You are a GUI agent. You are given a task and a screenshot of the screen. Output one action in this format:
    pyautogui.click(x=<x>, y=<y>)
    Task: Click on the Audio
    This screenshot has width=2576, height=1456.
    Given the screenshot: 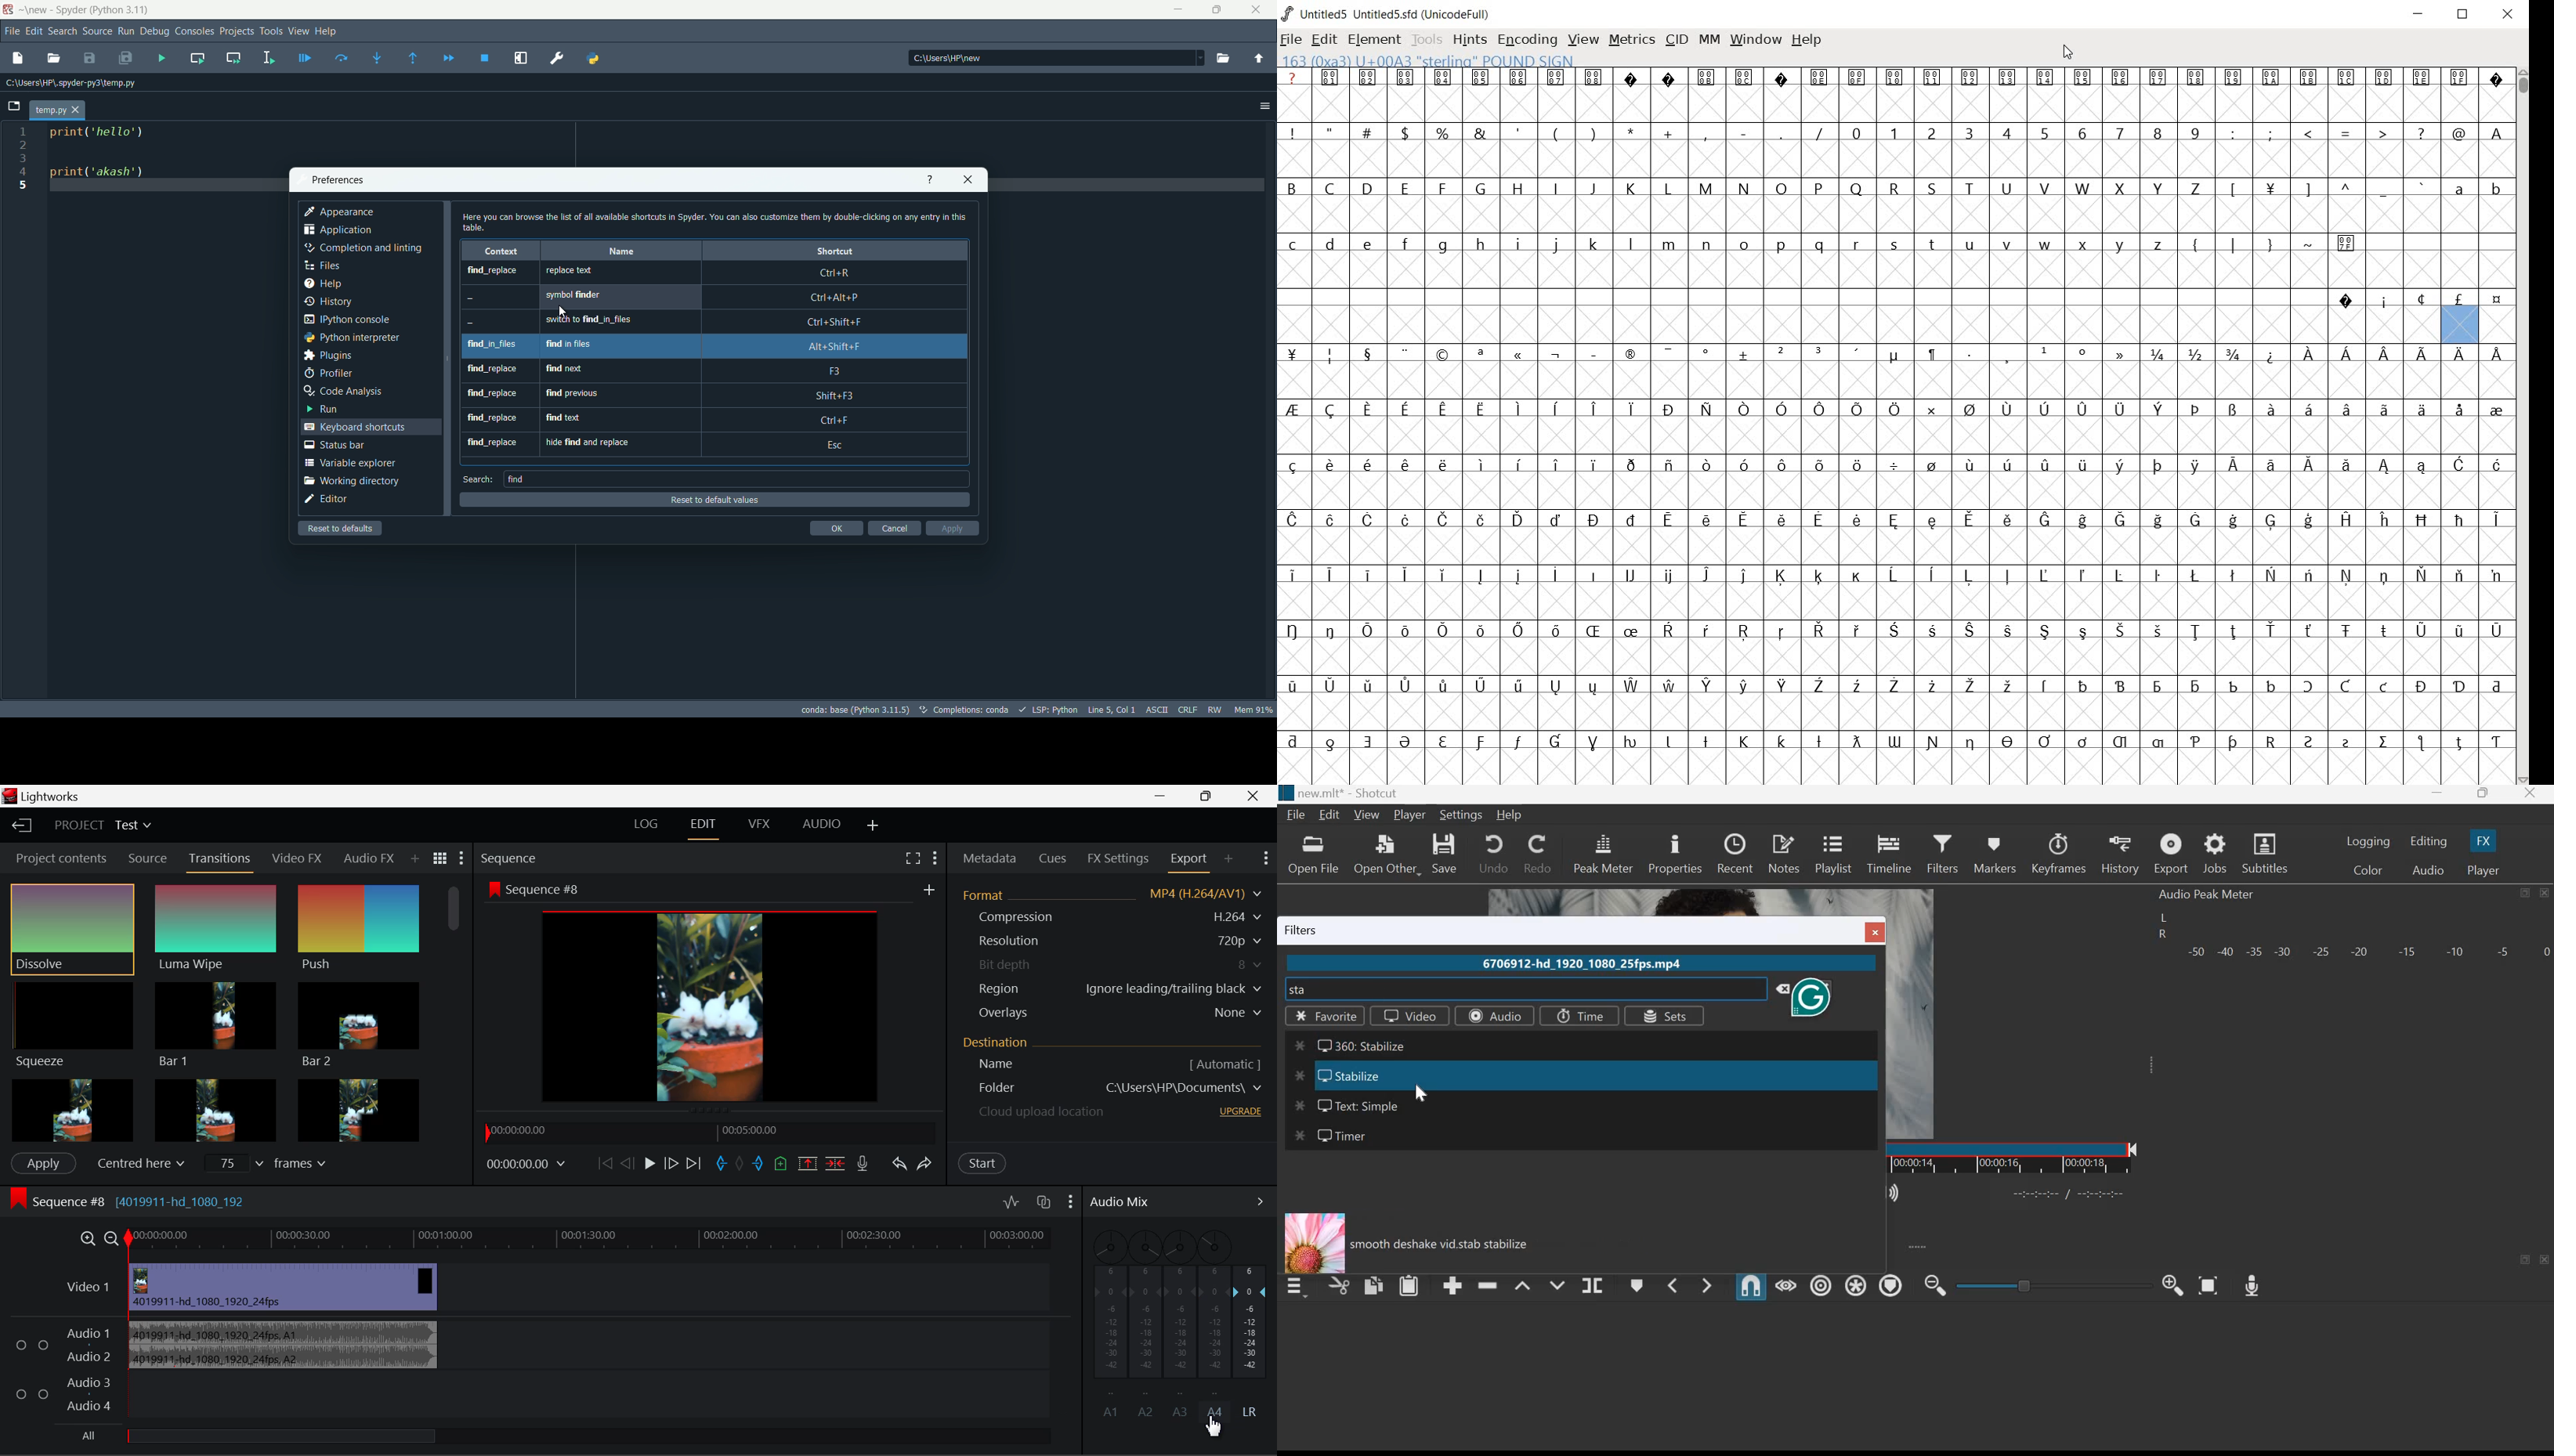 What is the action you would take?
    pyautogui.click(x=2429, y=869)
    